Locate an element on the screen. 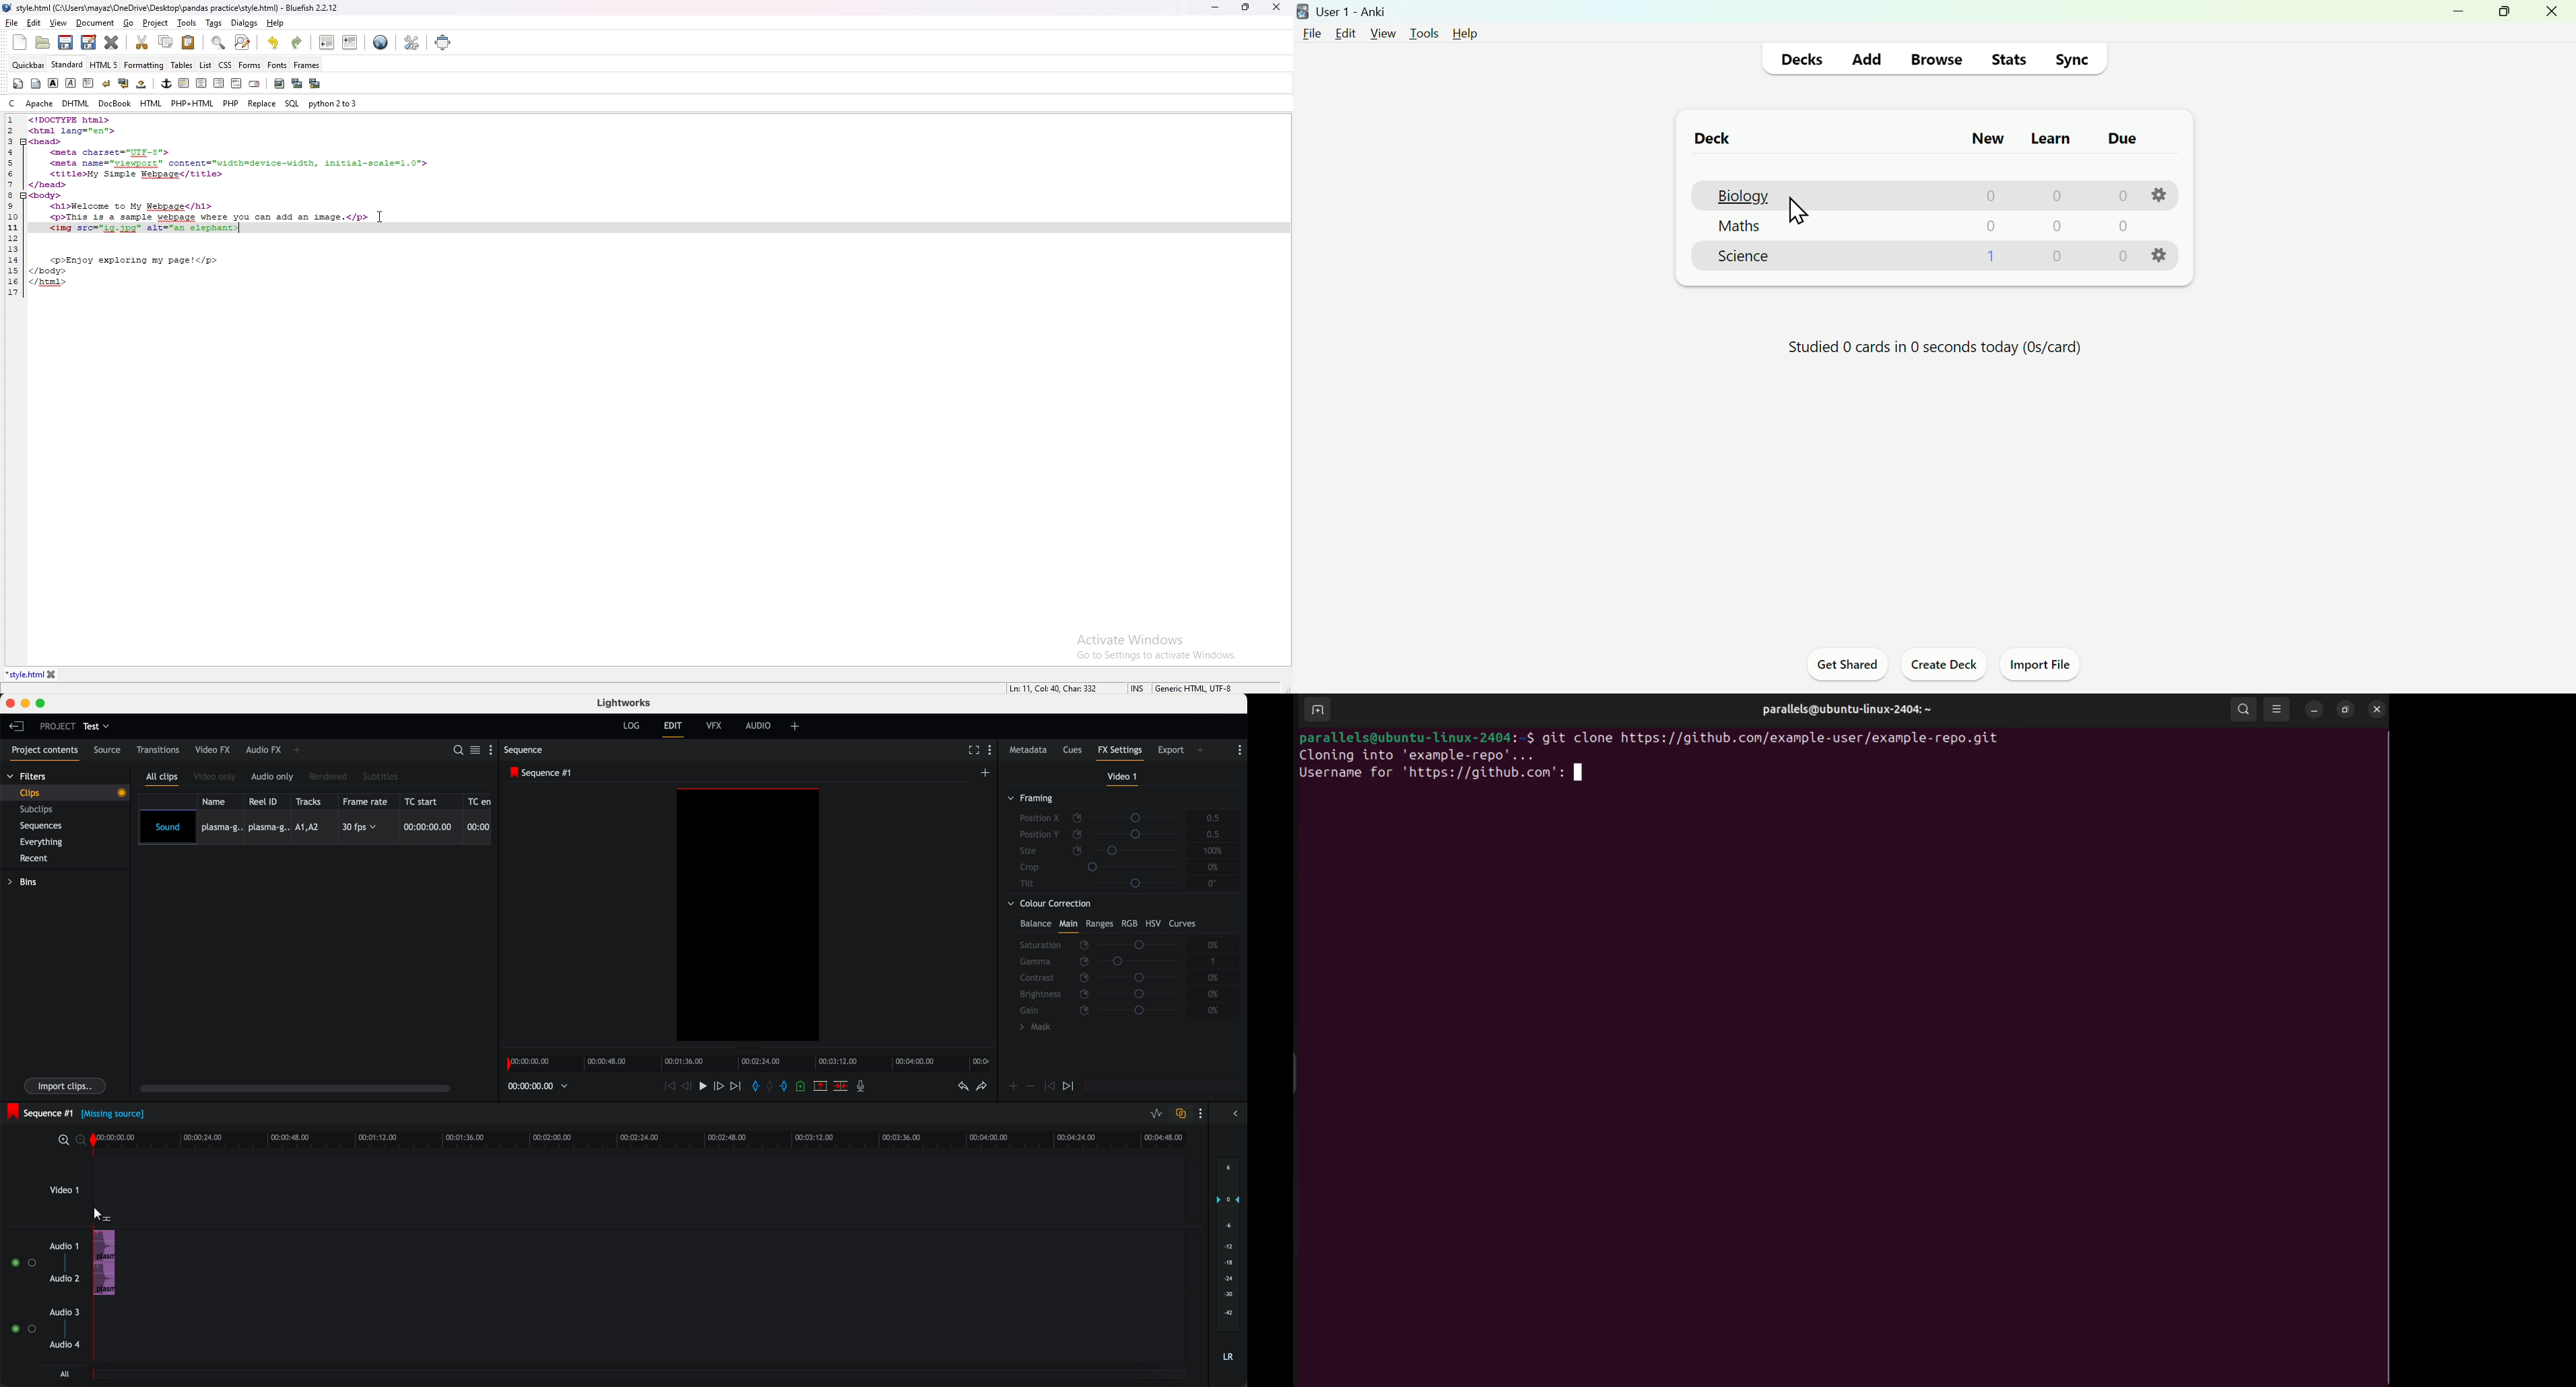 This screenshot has width=2576, height=1400. <head> is located at coordinates (46, 141).